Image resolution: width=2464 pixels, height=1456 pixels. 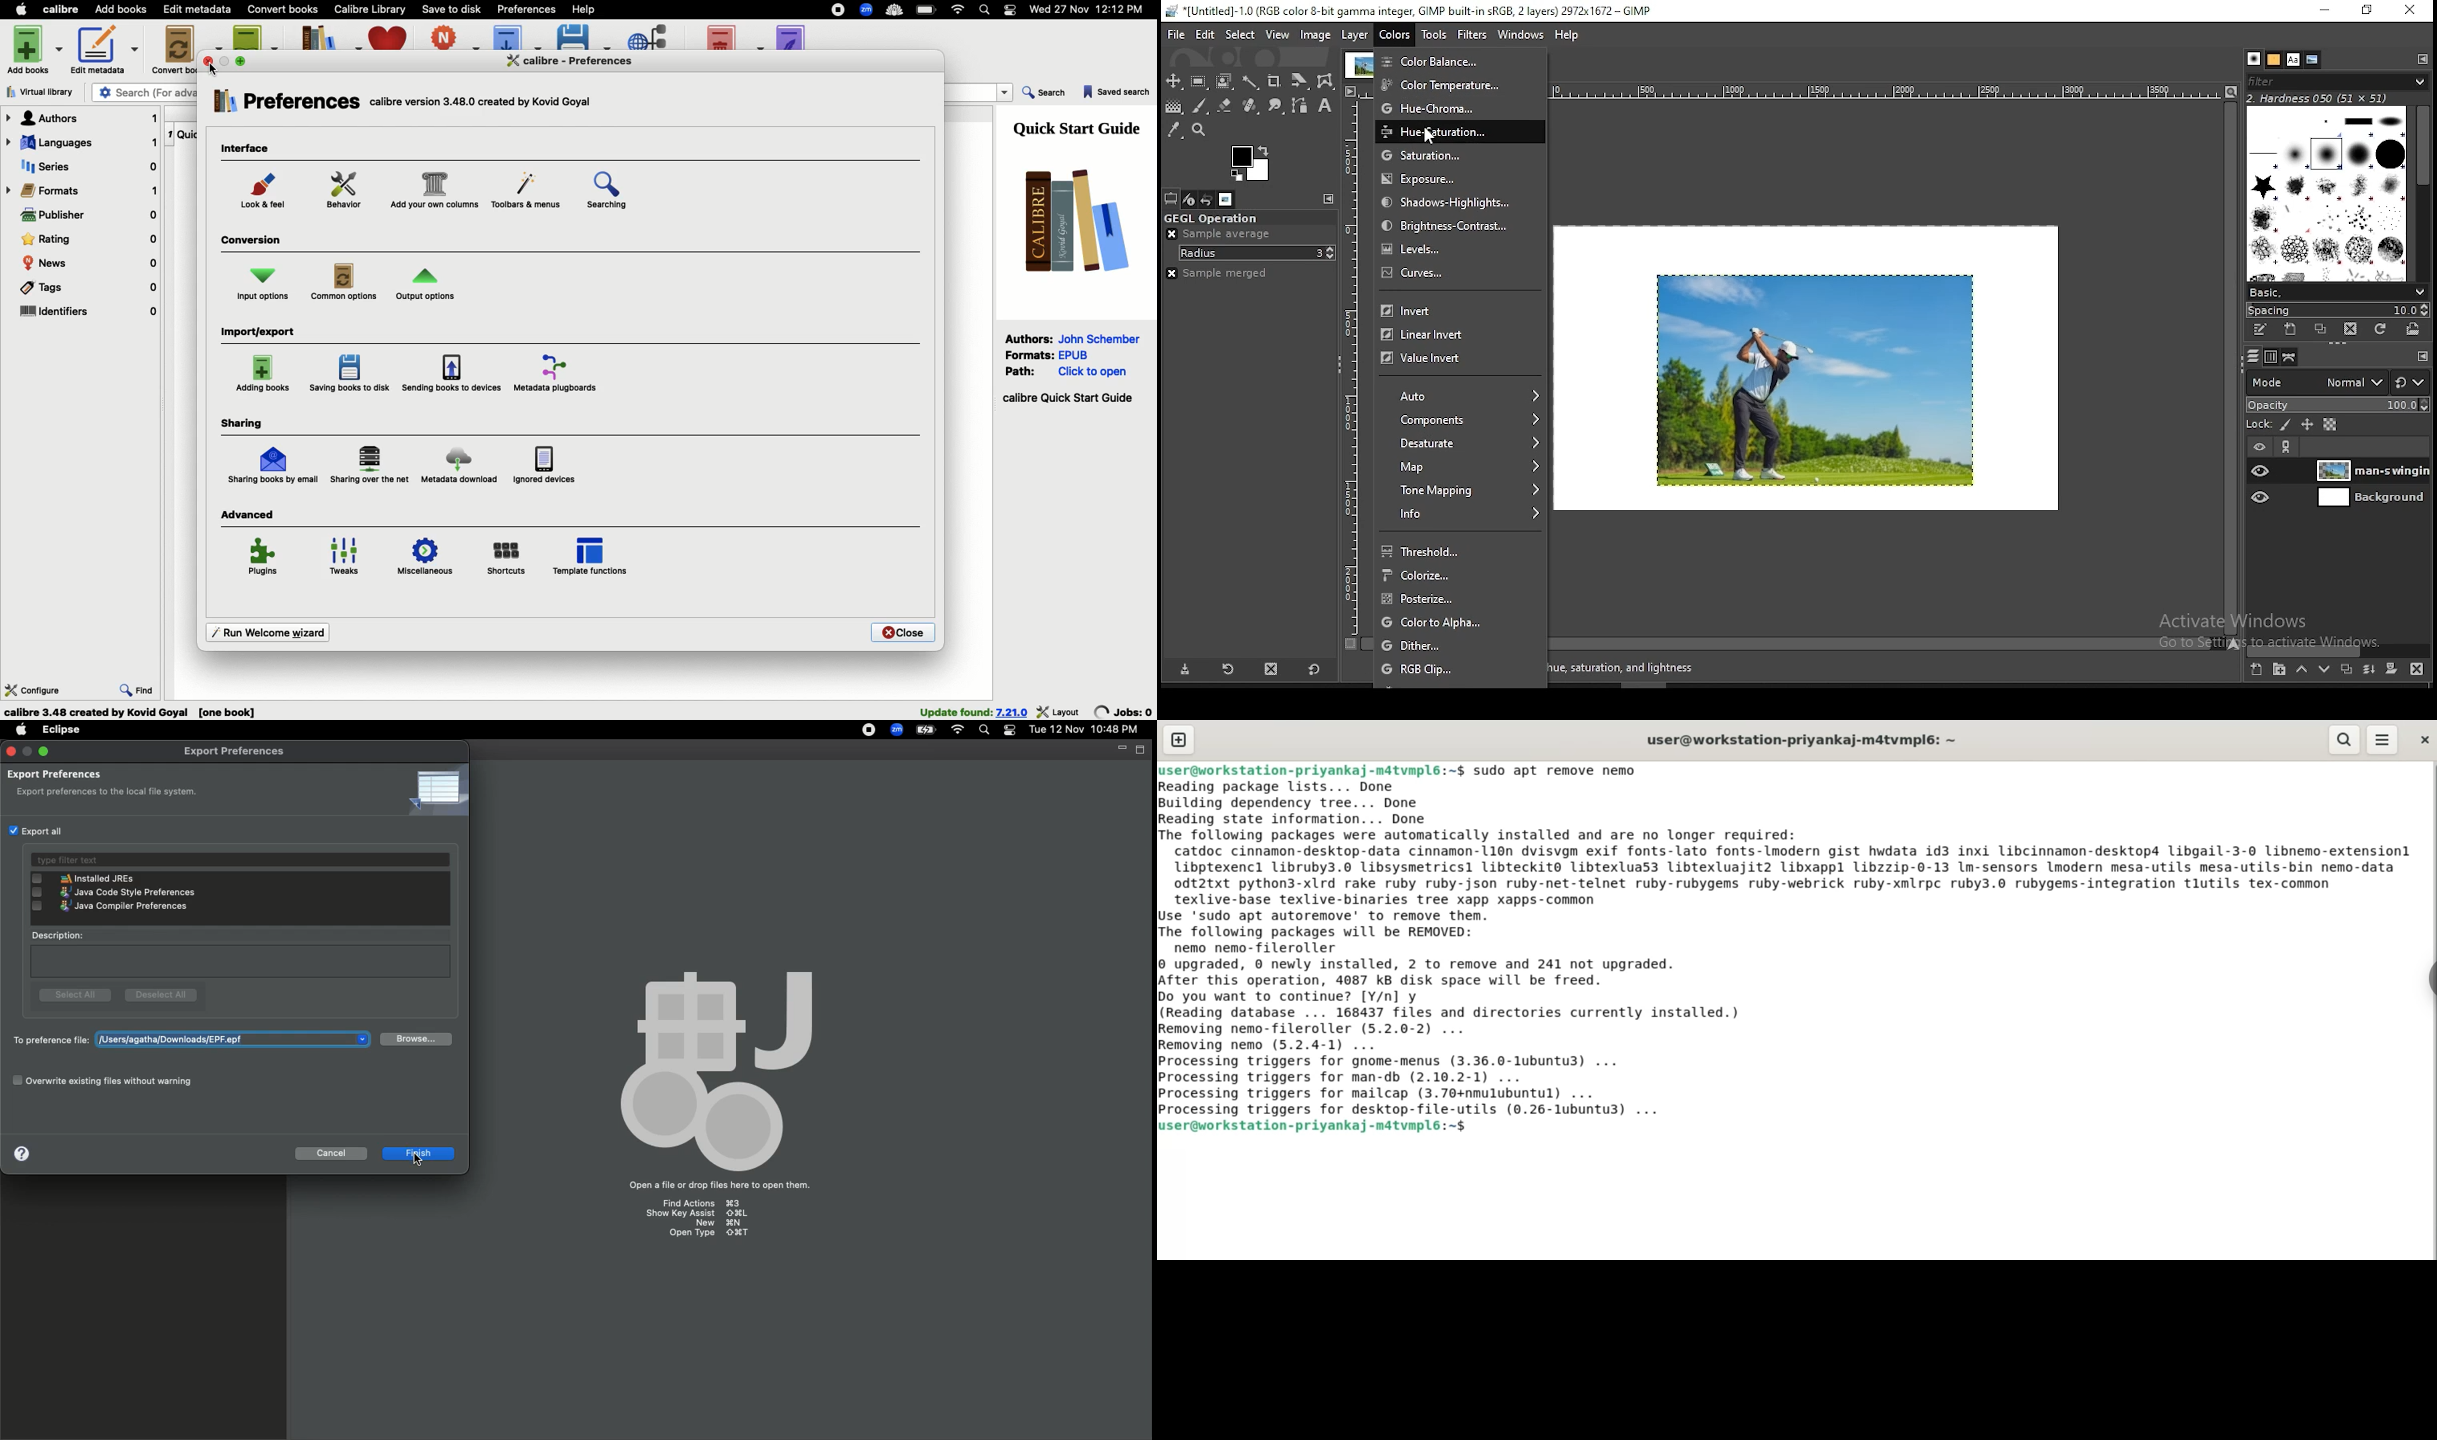 What do you see at coordinates (116, 878) in the screenshot?
I see `installed JREs` at bounding box center [116, 878].